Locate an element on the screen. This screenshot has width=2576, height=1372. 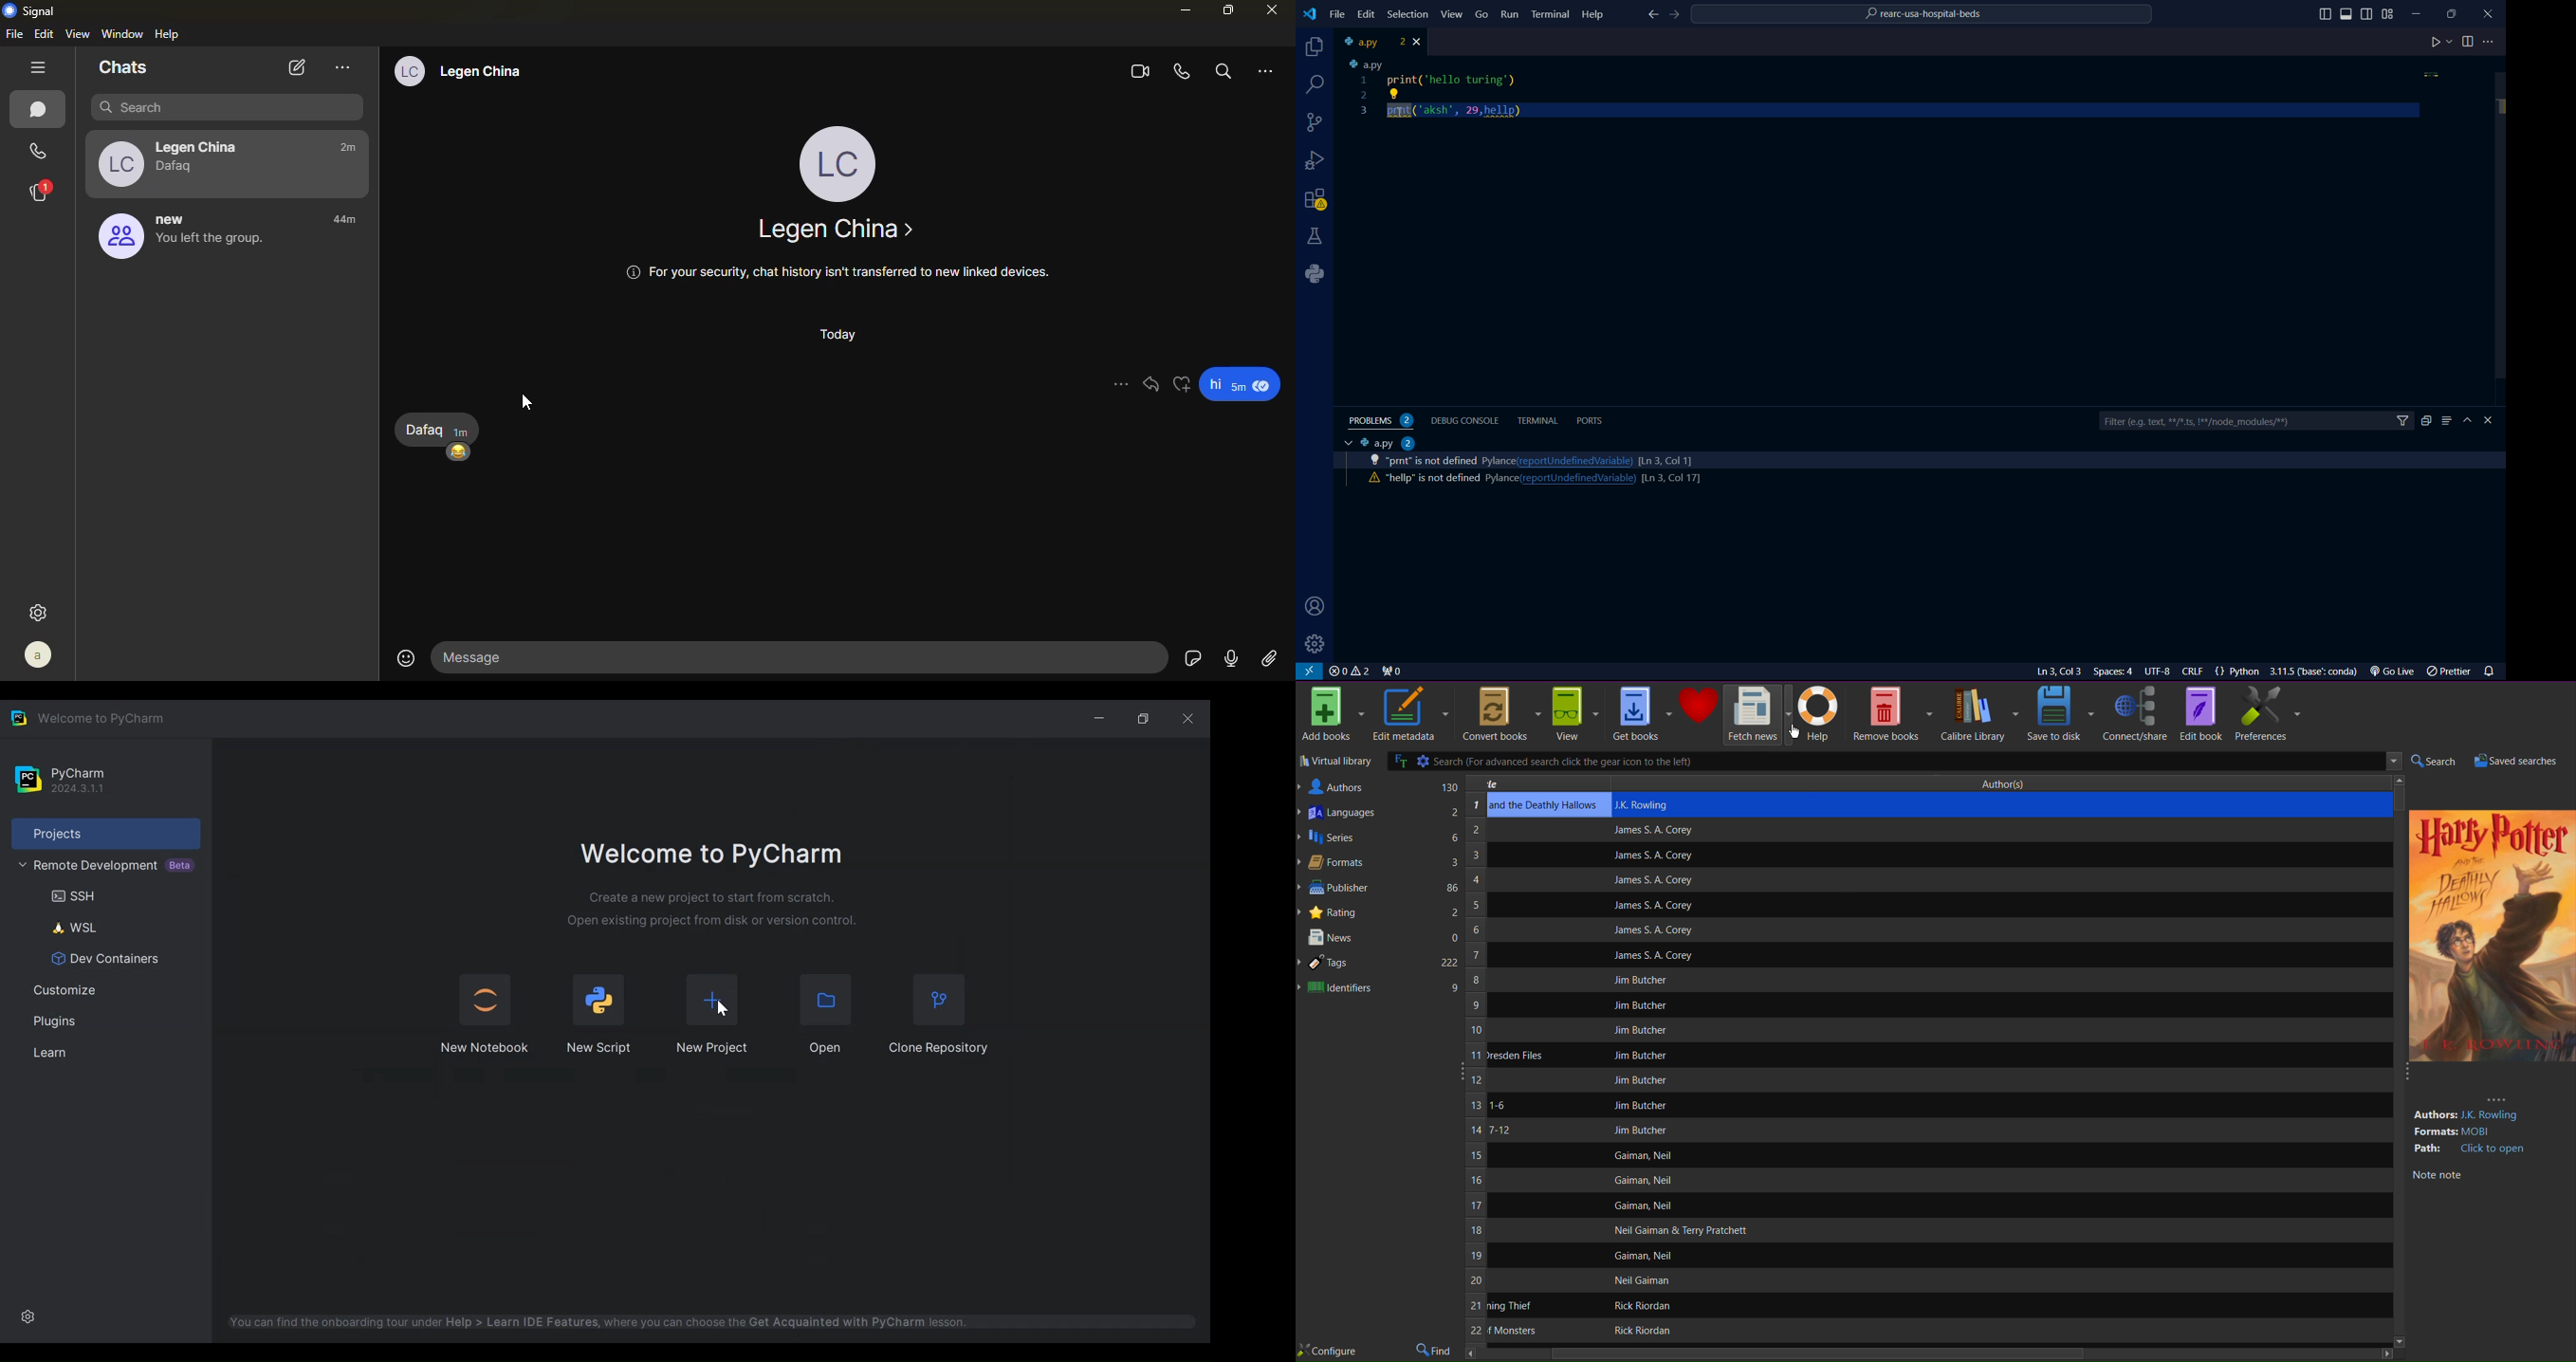
you left the group is located at coordinates (211, 246).